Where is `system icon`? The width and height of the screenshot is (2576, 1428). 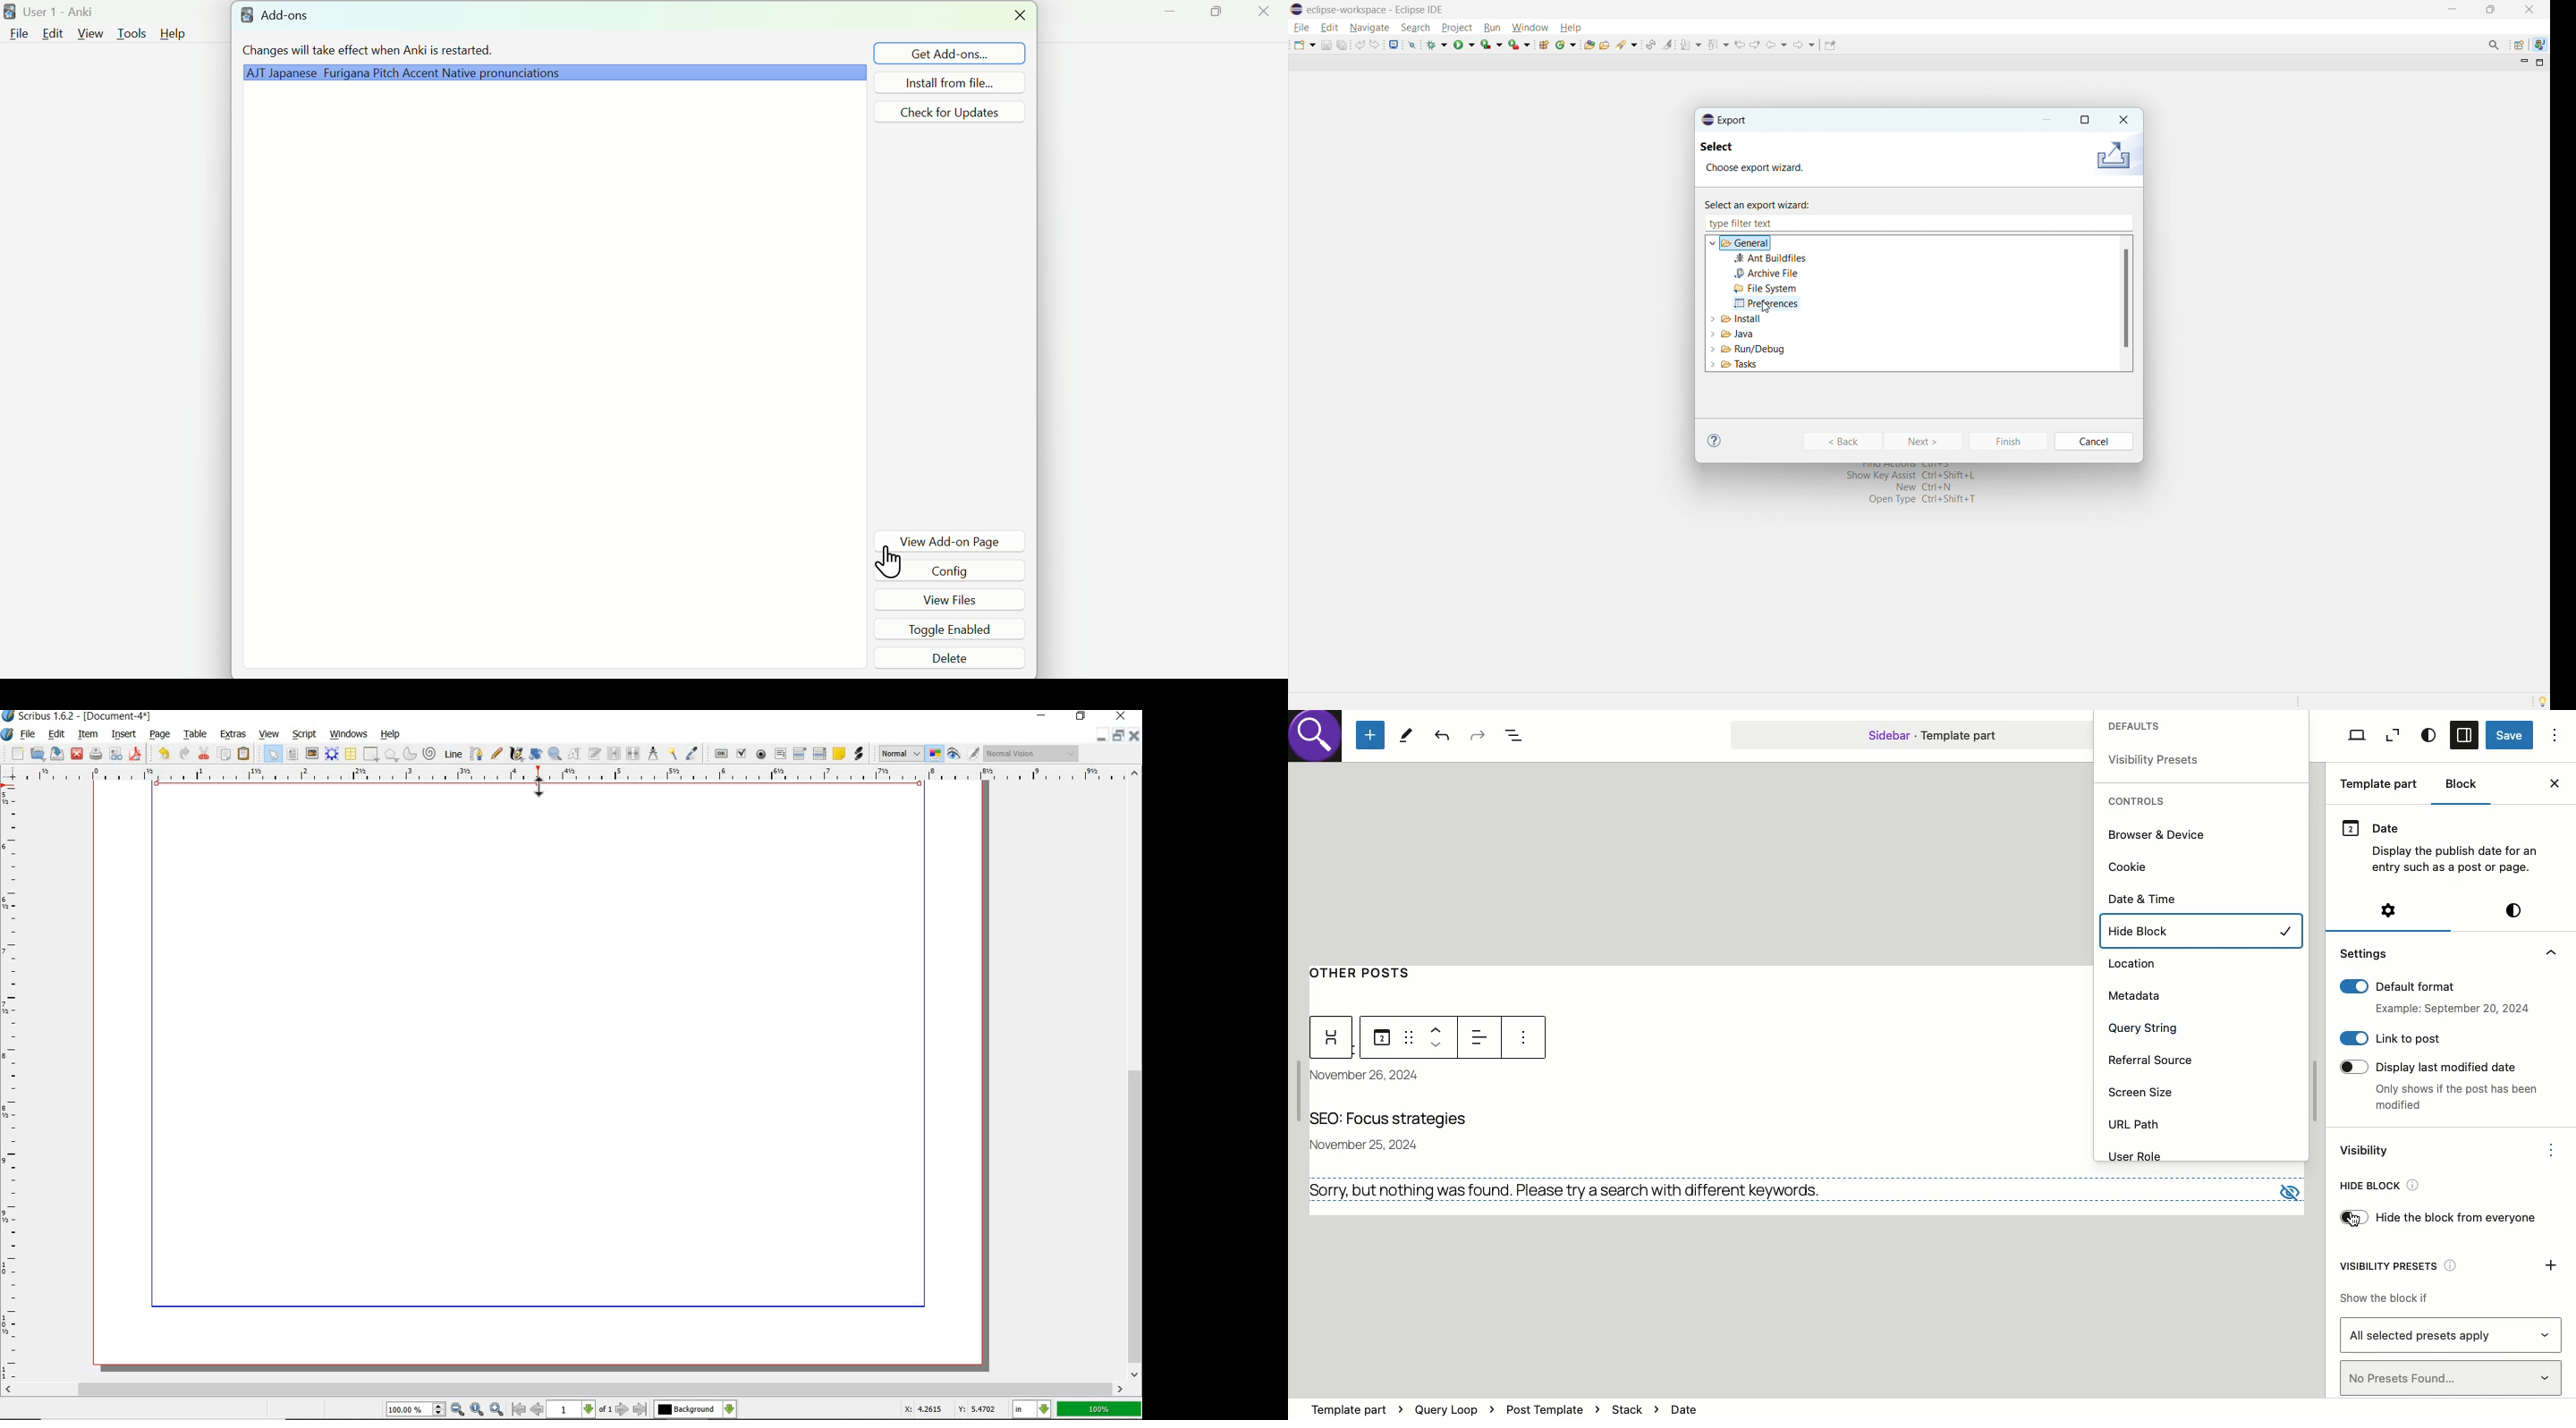 system icon is located at coordinates (7, 734).